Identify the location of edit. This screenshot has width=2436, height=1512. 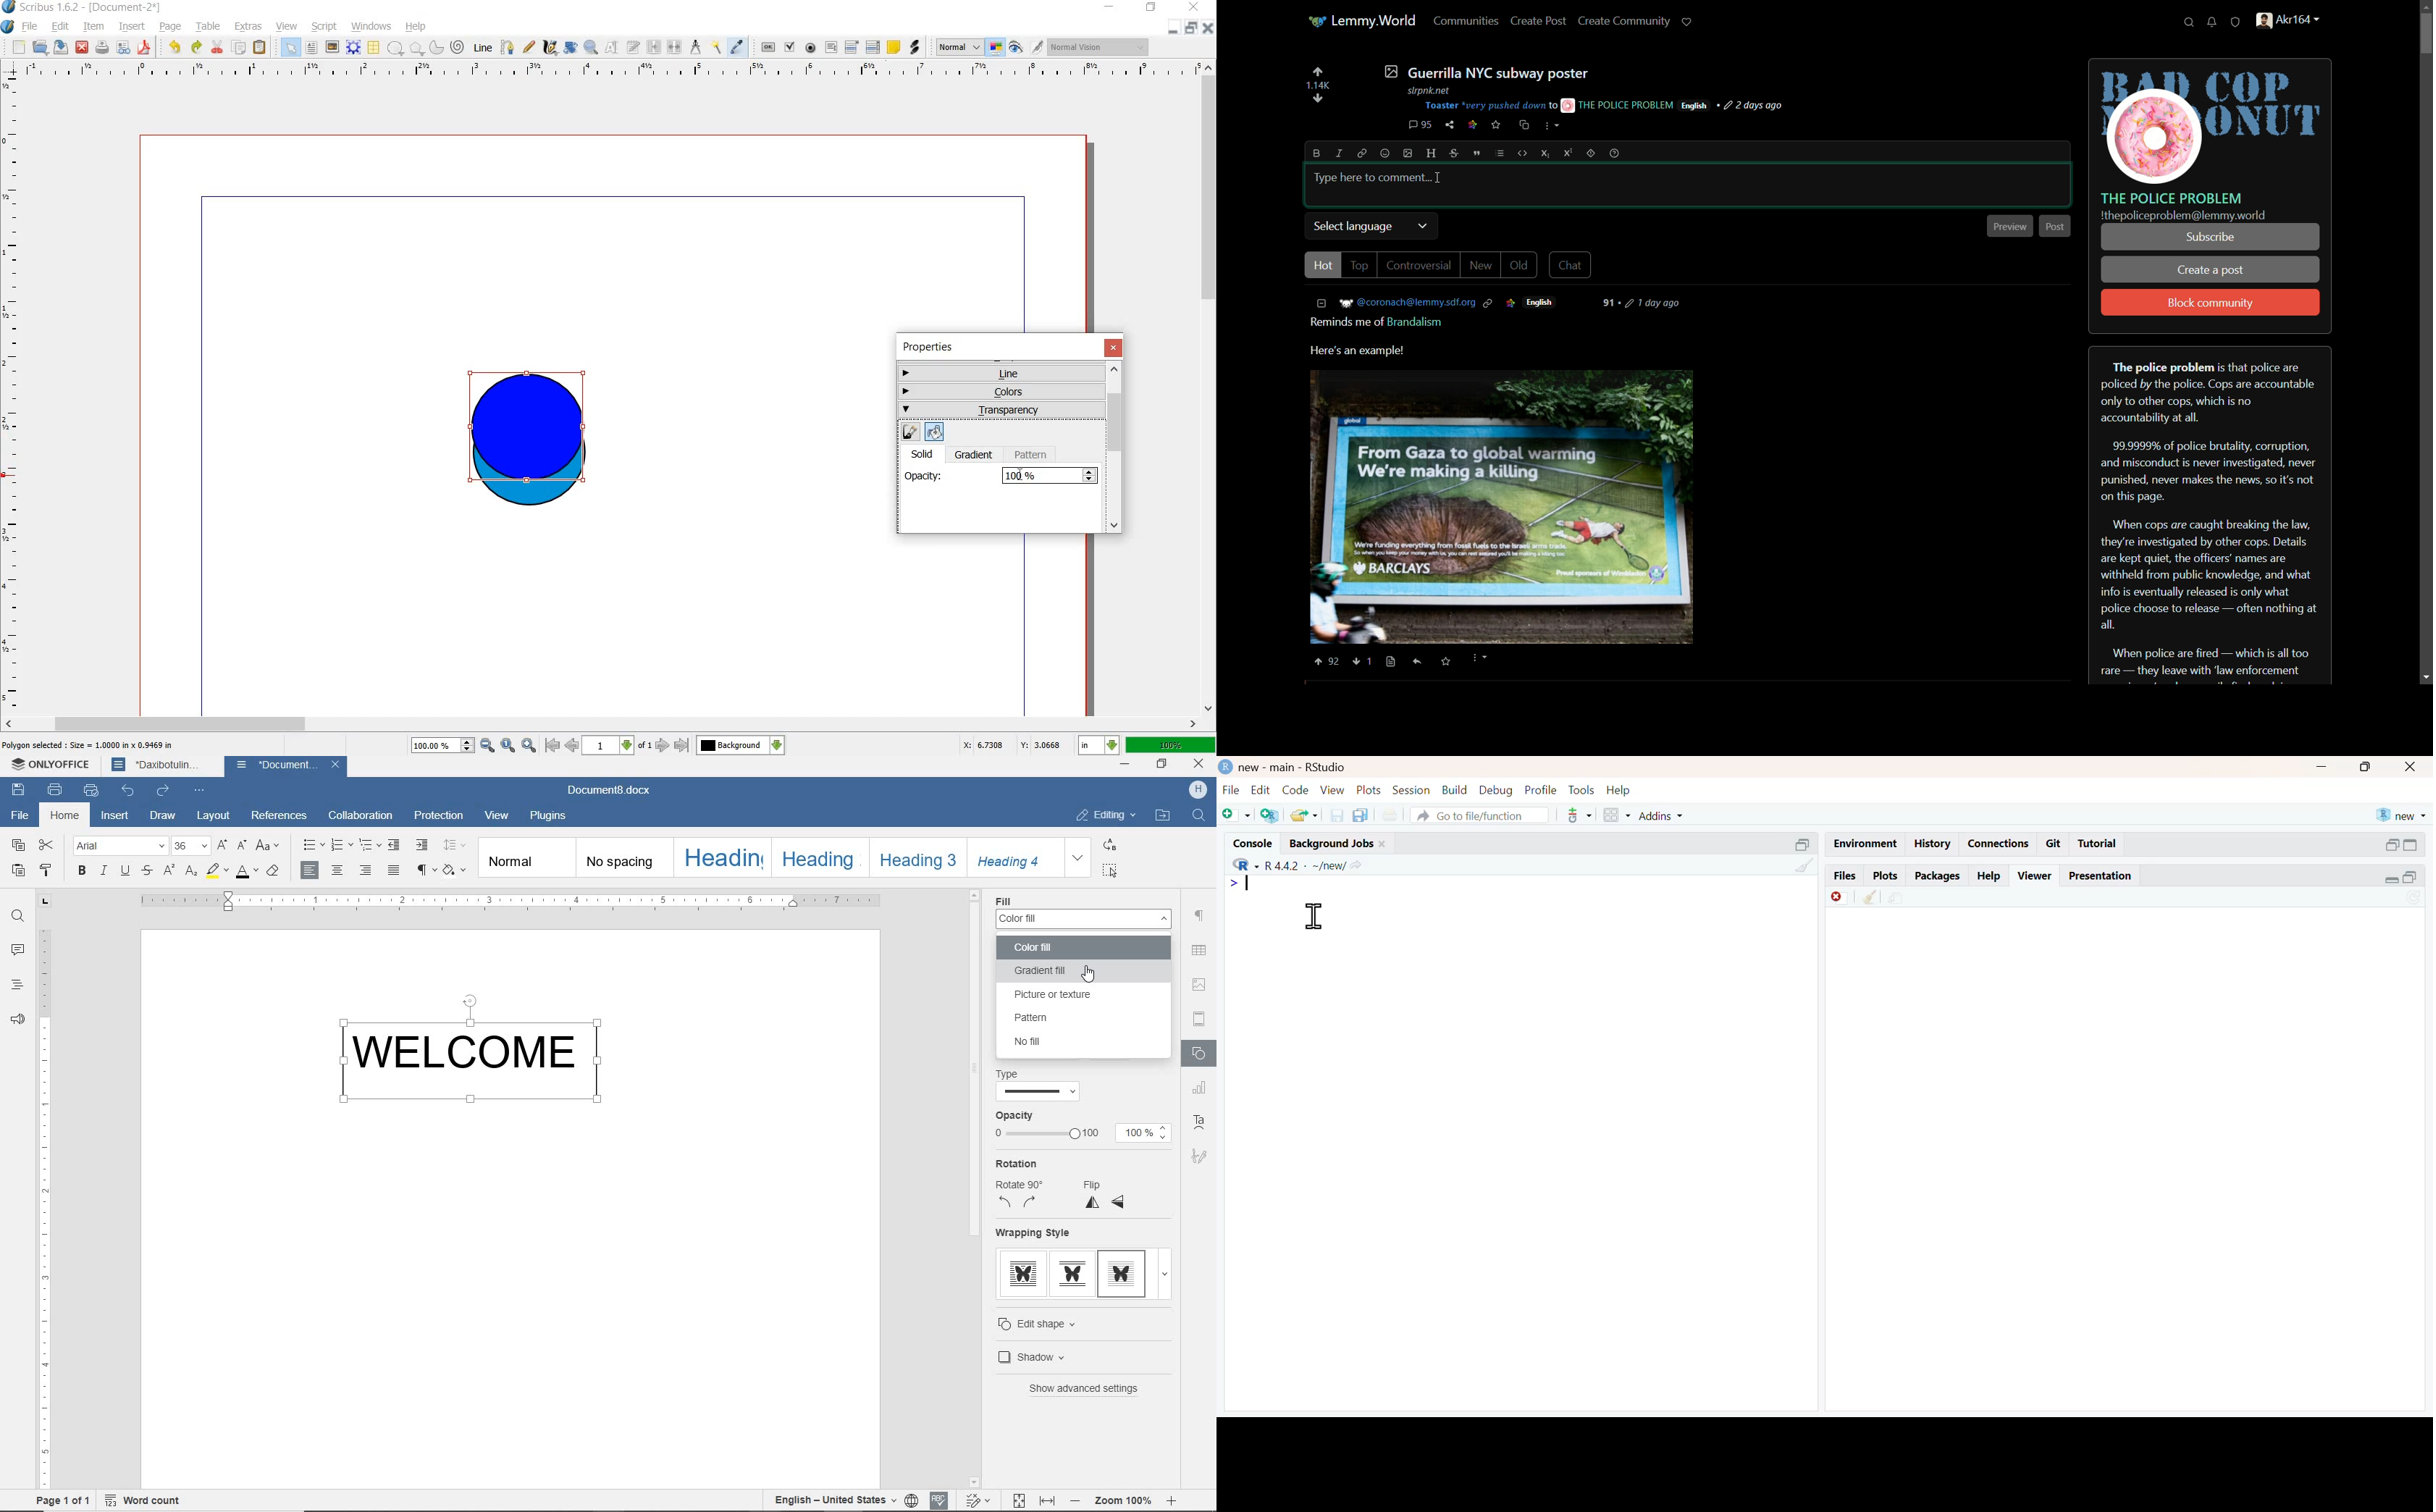
(1260, 789).